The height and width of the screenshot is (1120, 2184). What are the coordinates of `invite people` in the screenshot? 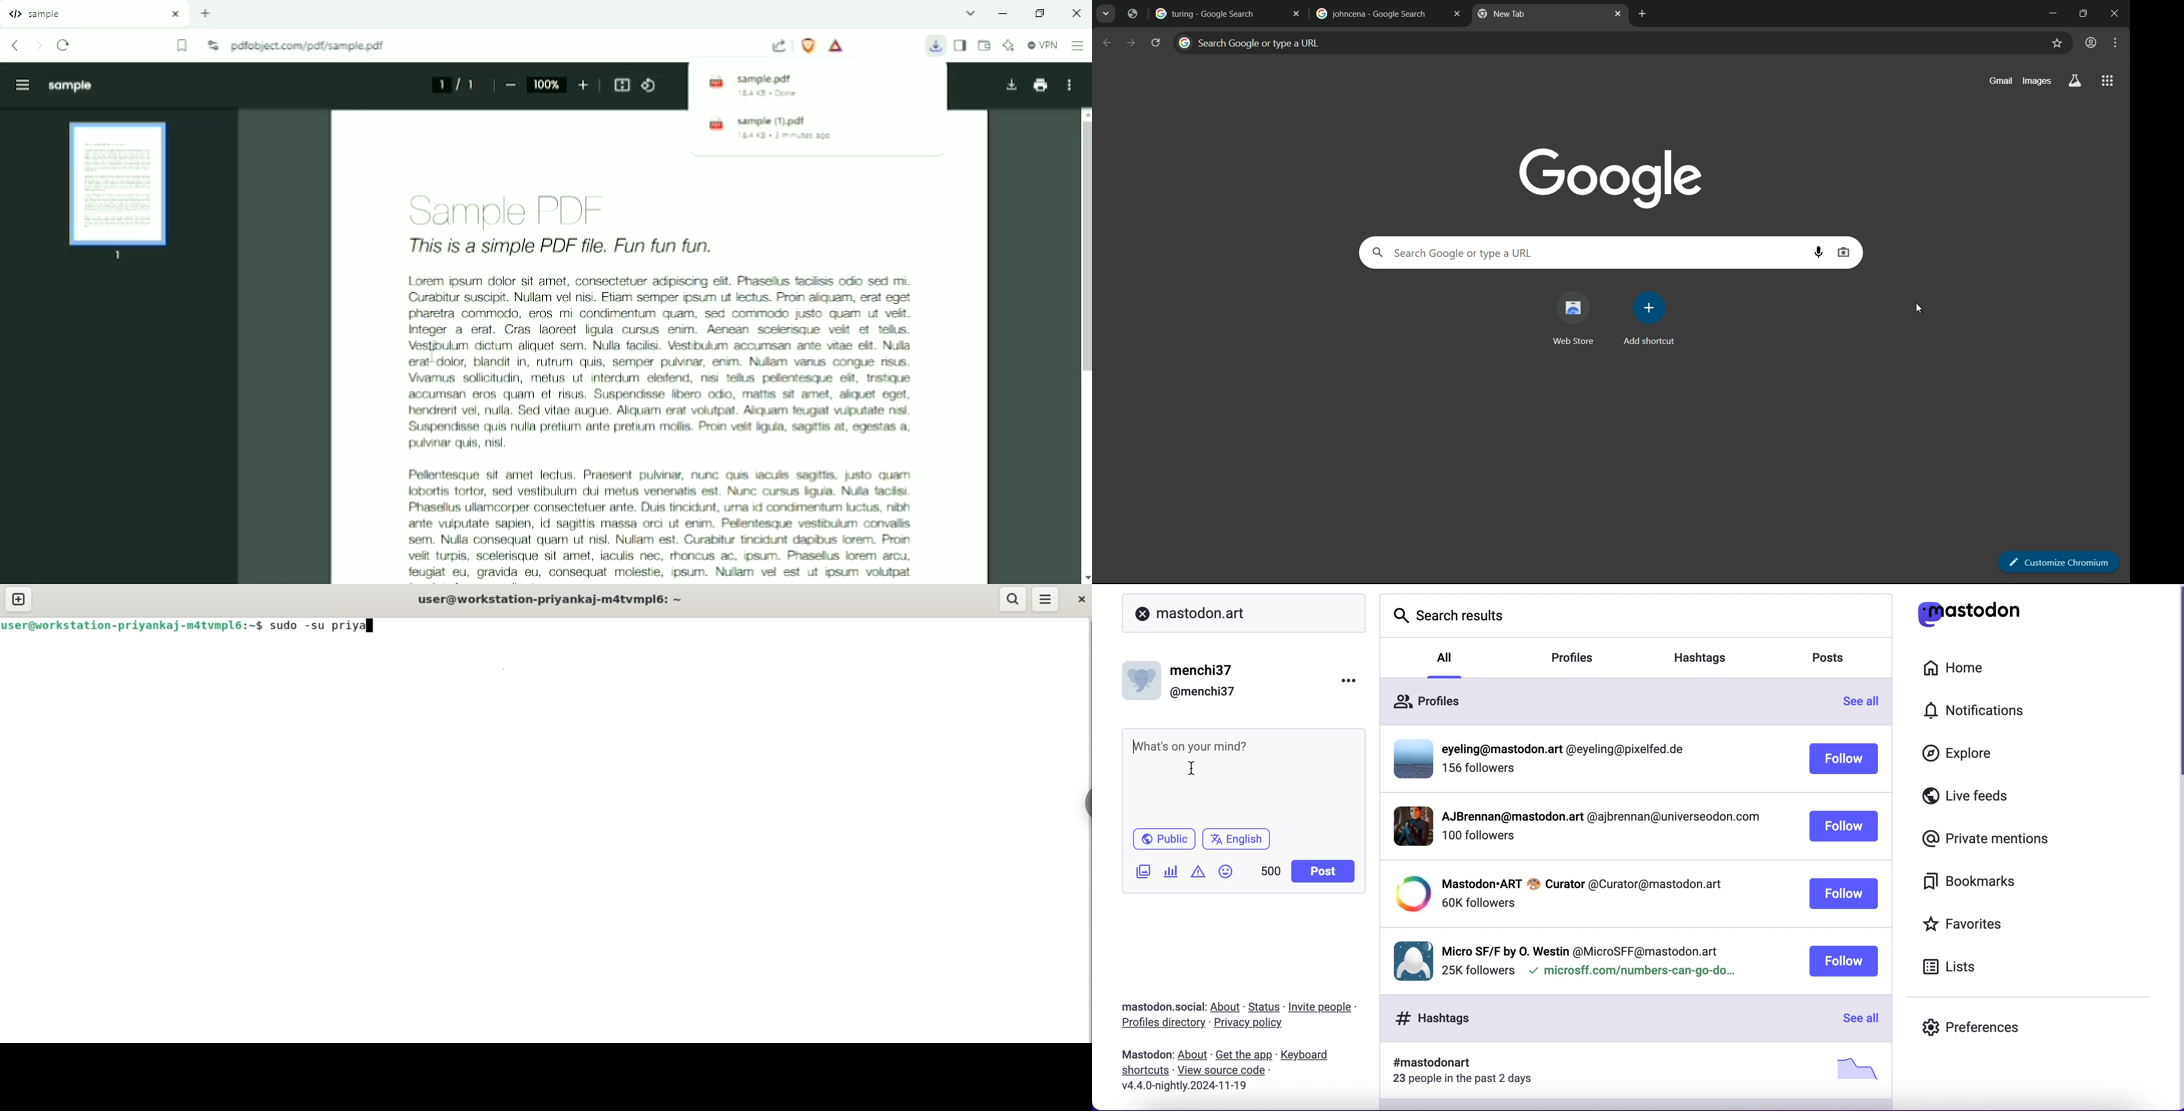 It's located at (1329, 1006).